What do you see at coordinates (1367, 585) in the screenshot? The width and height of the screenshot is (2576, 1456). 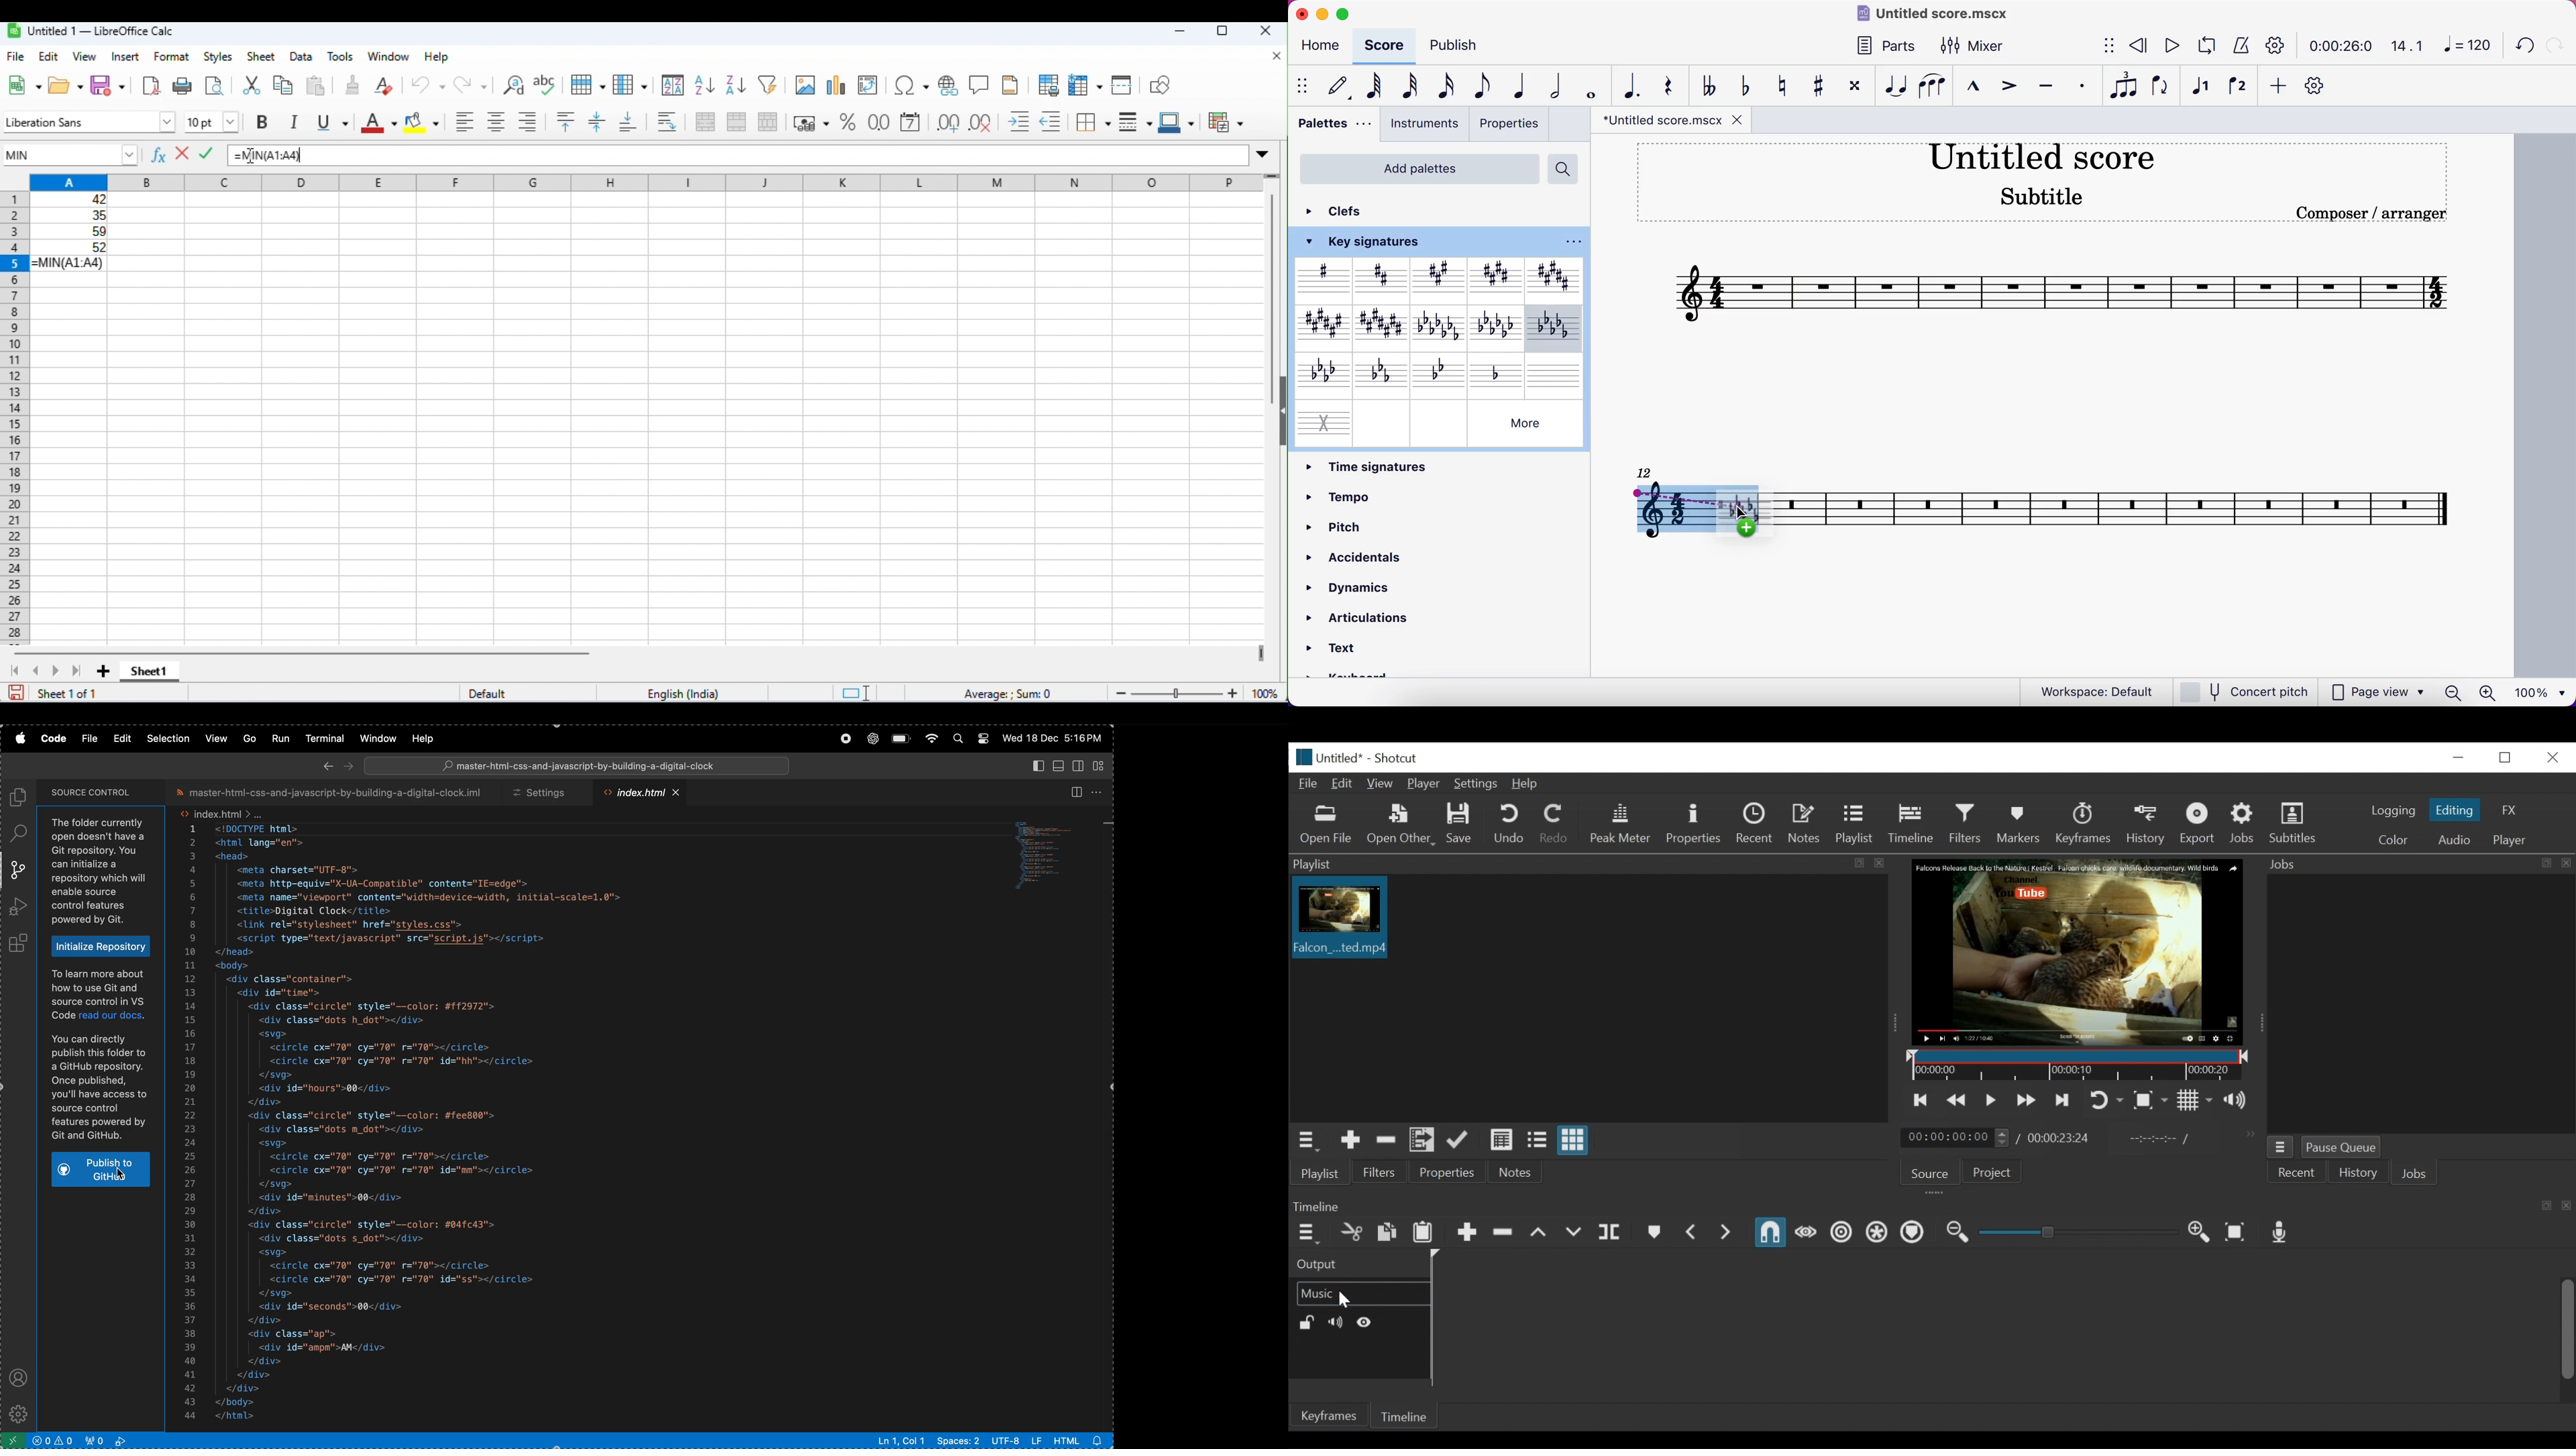 I see `dynamics` at bounding box center [1367, 585].